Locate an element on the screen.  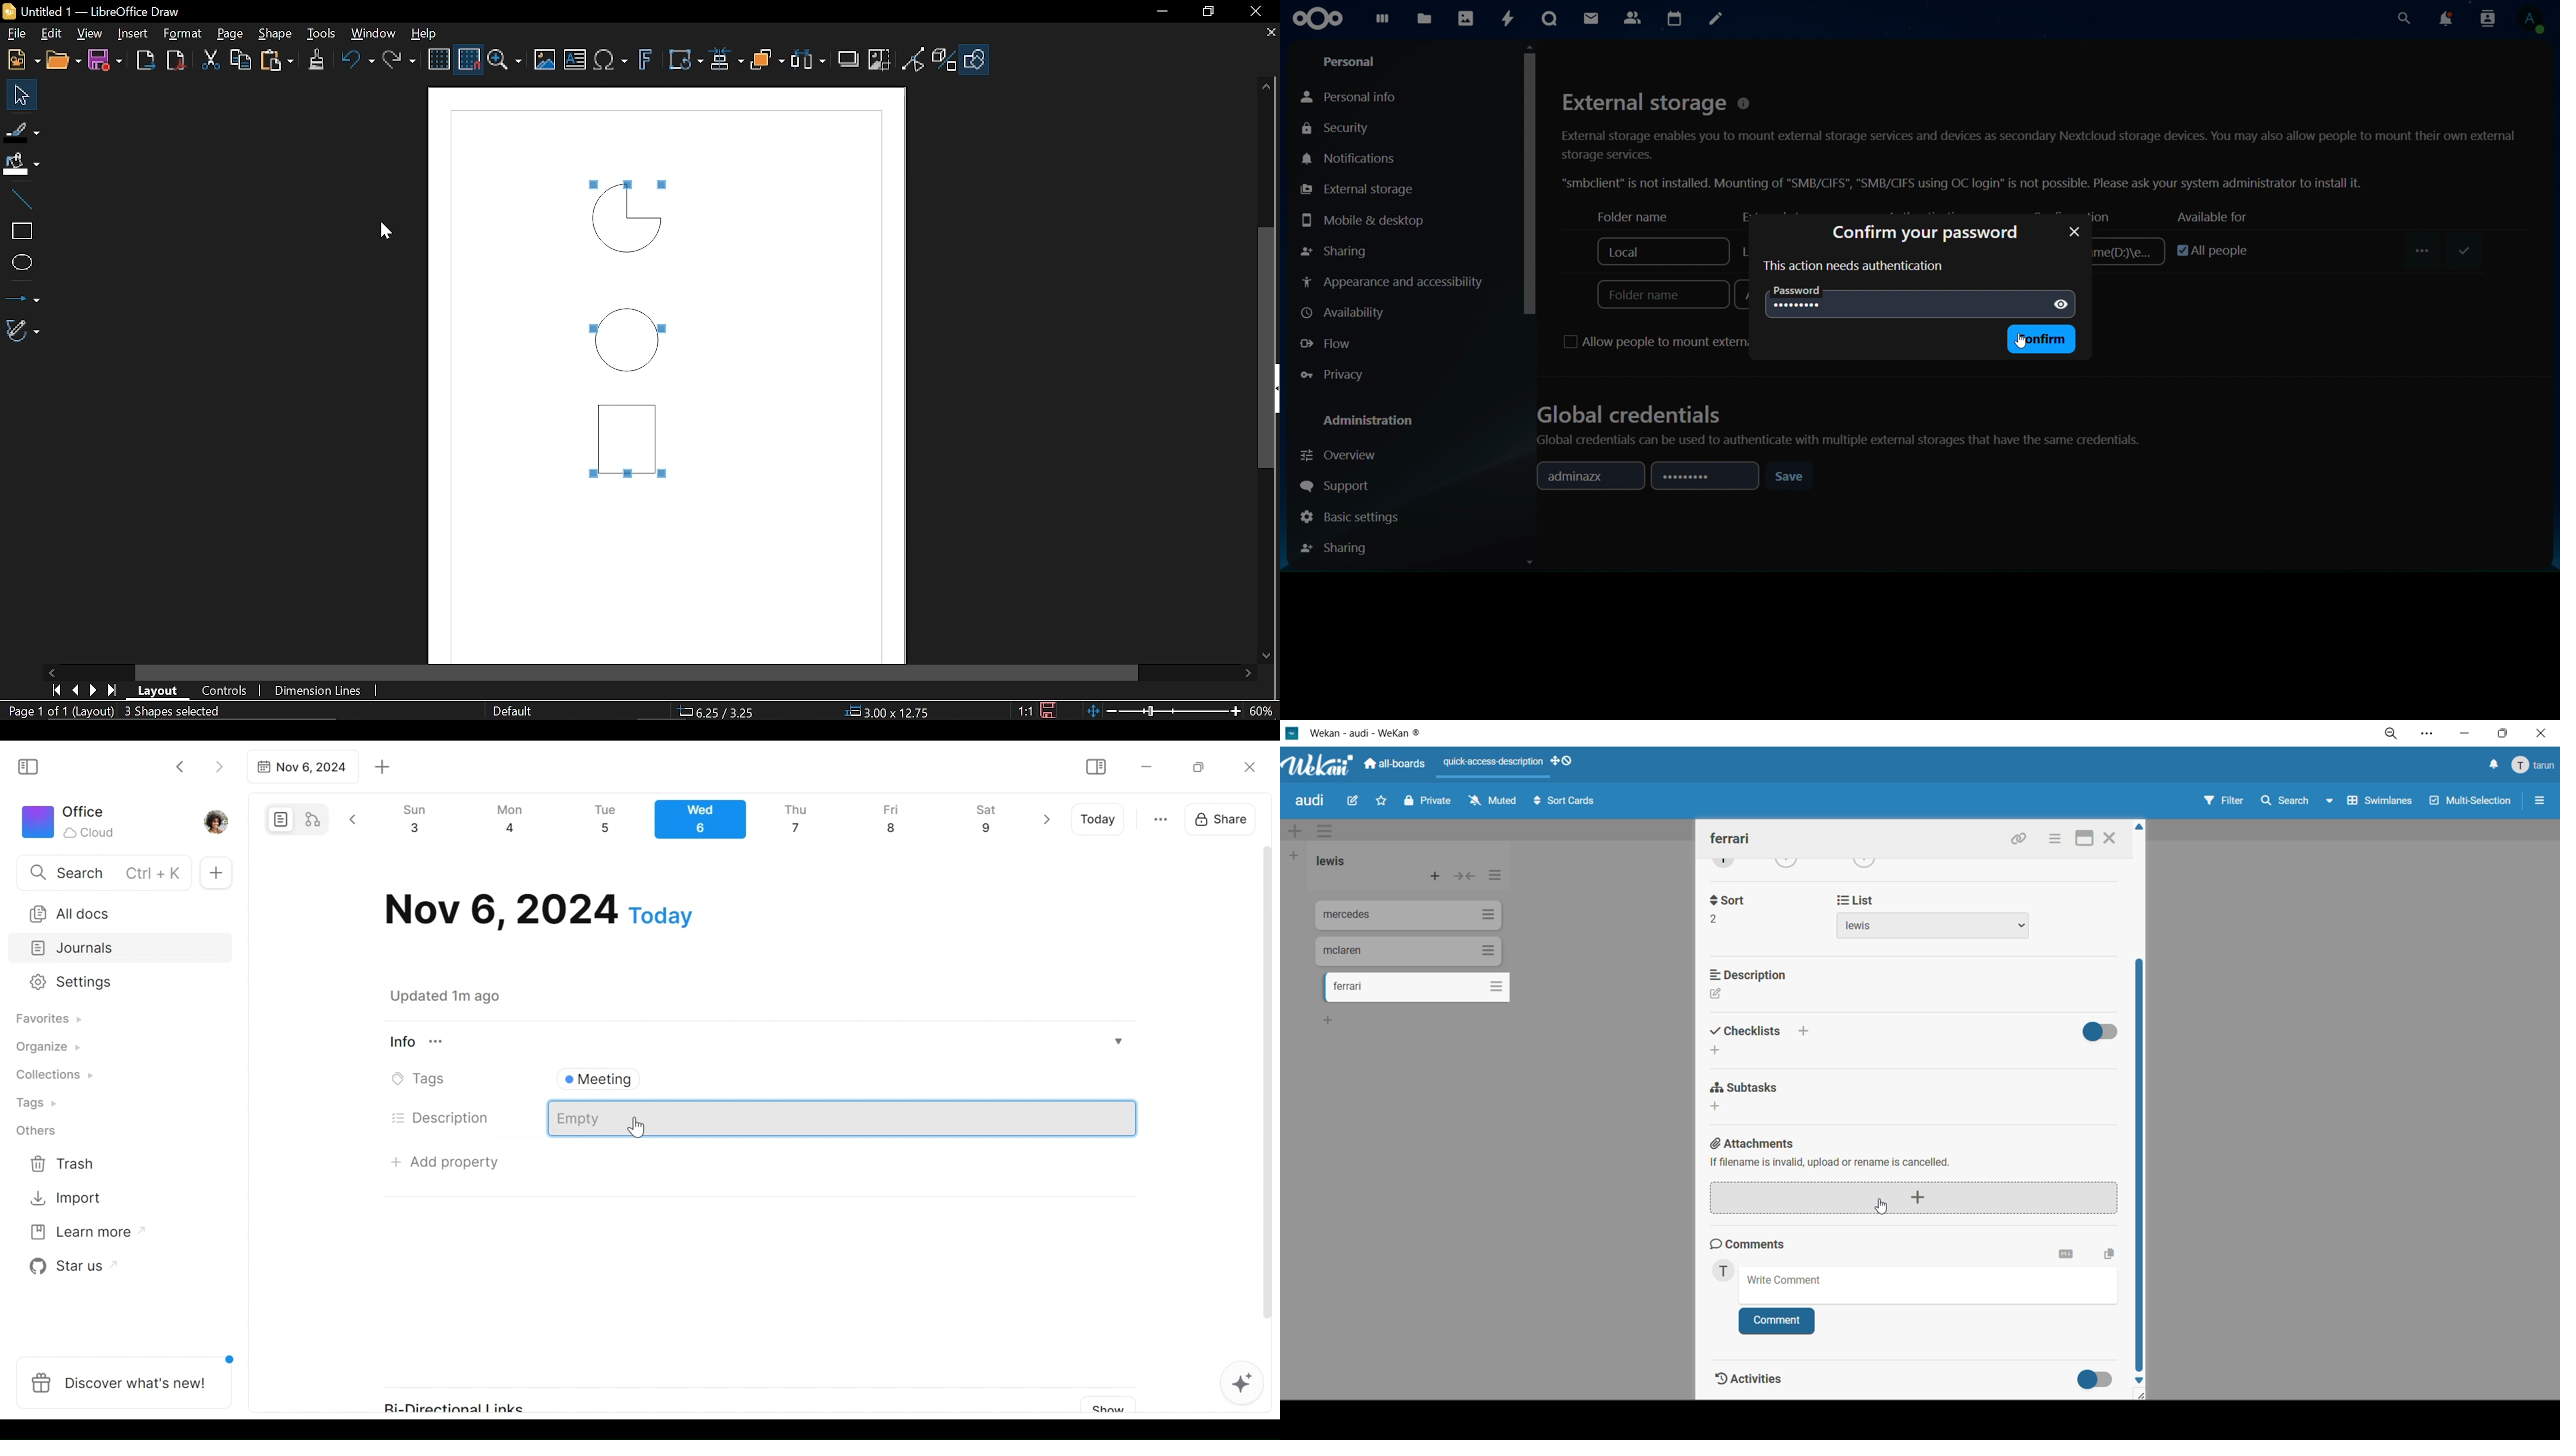
Shapes is located at coordinates (978, 60).